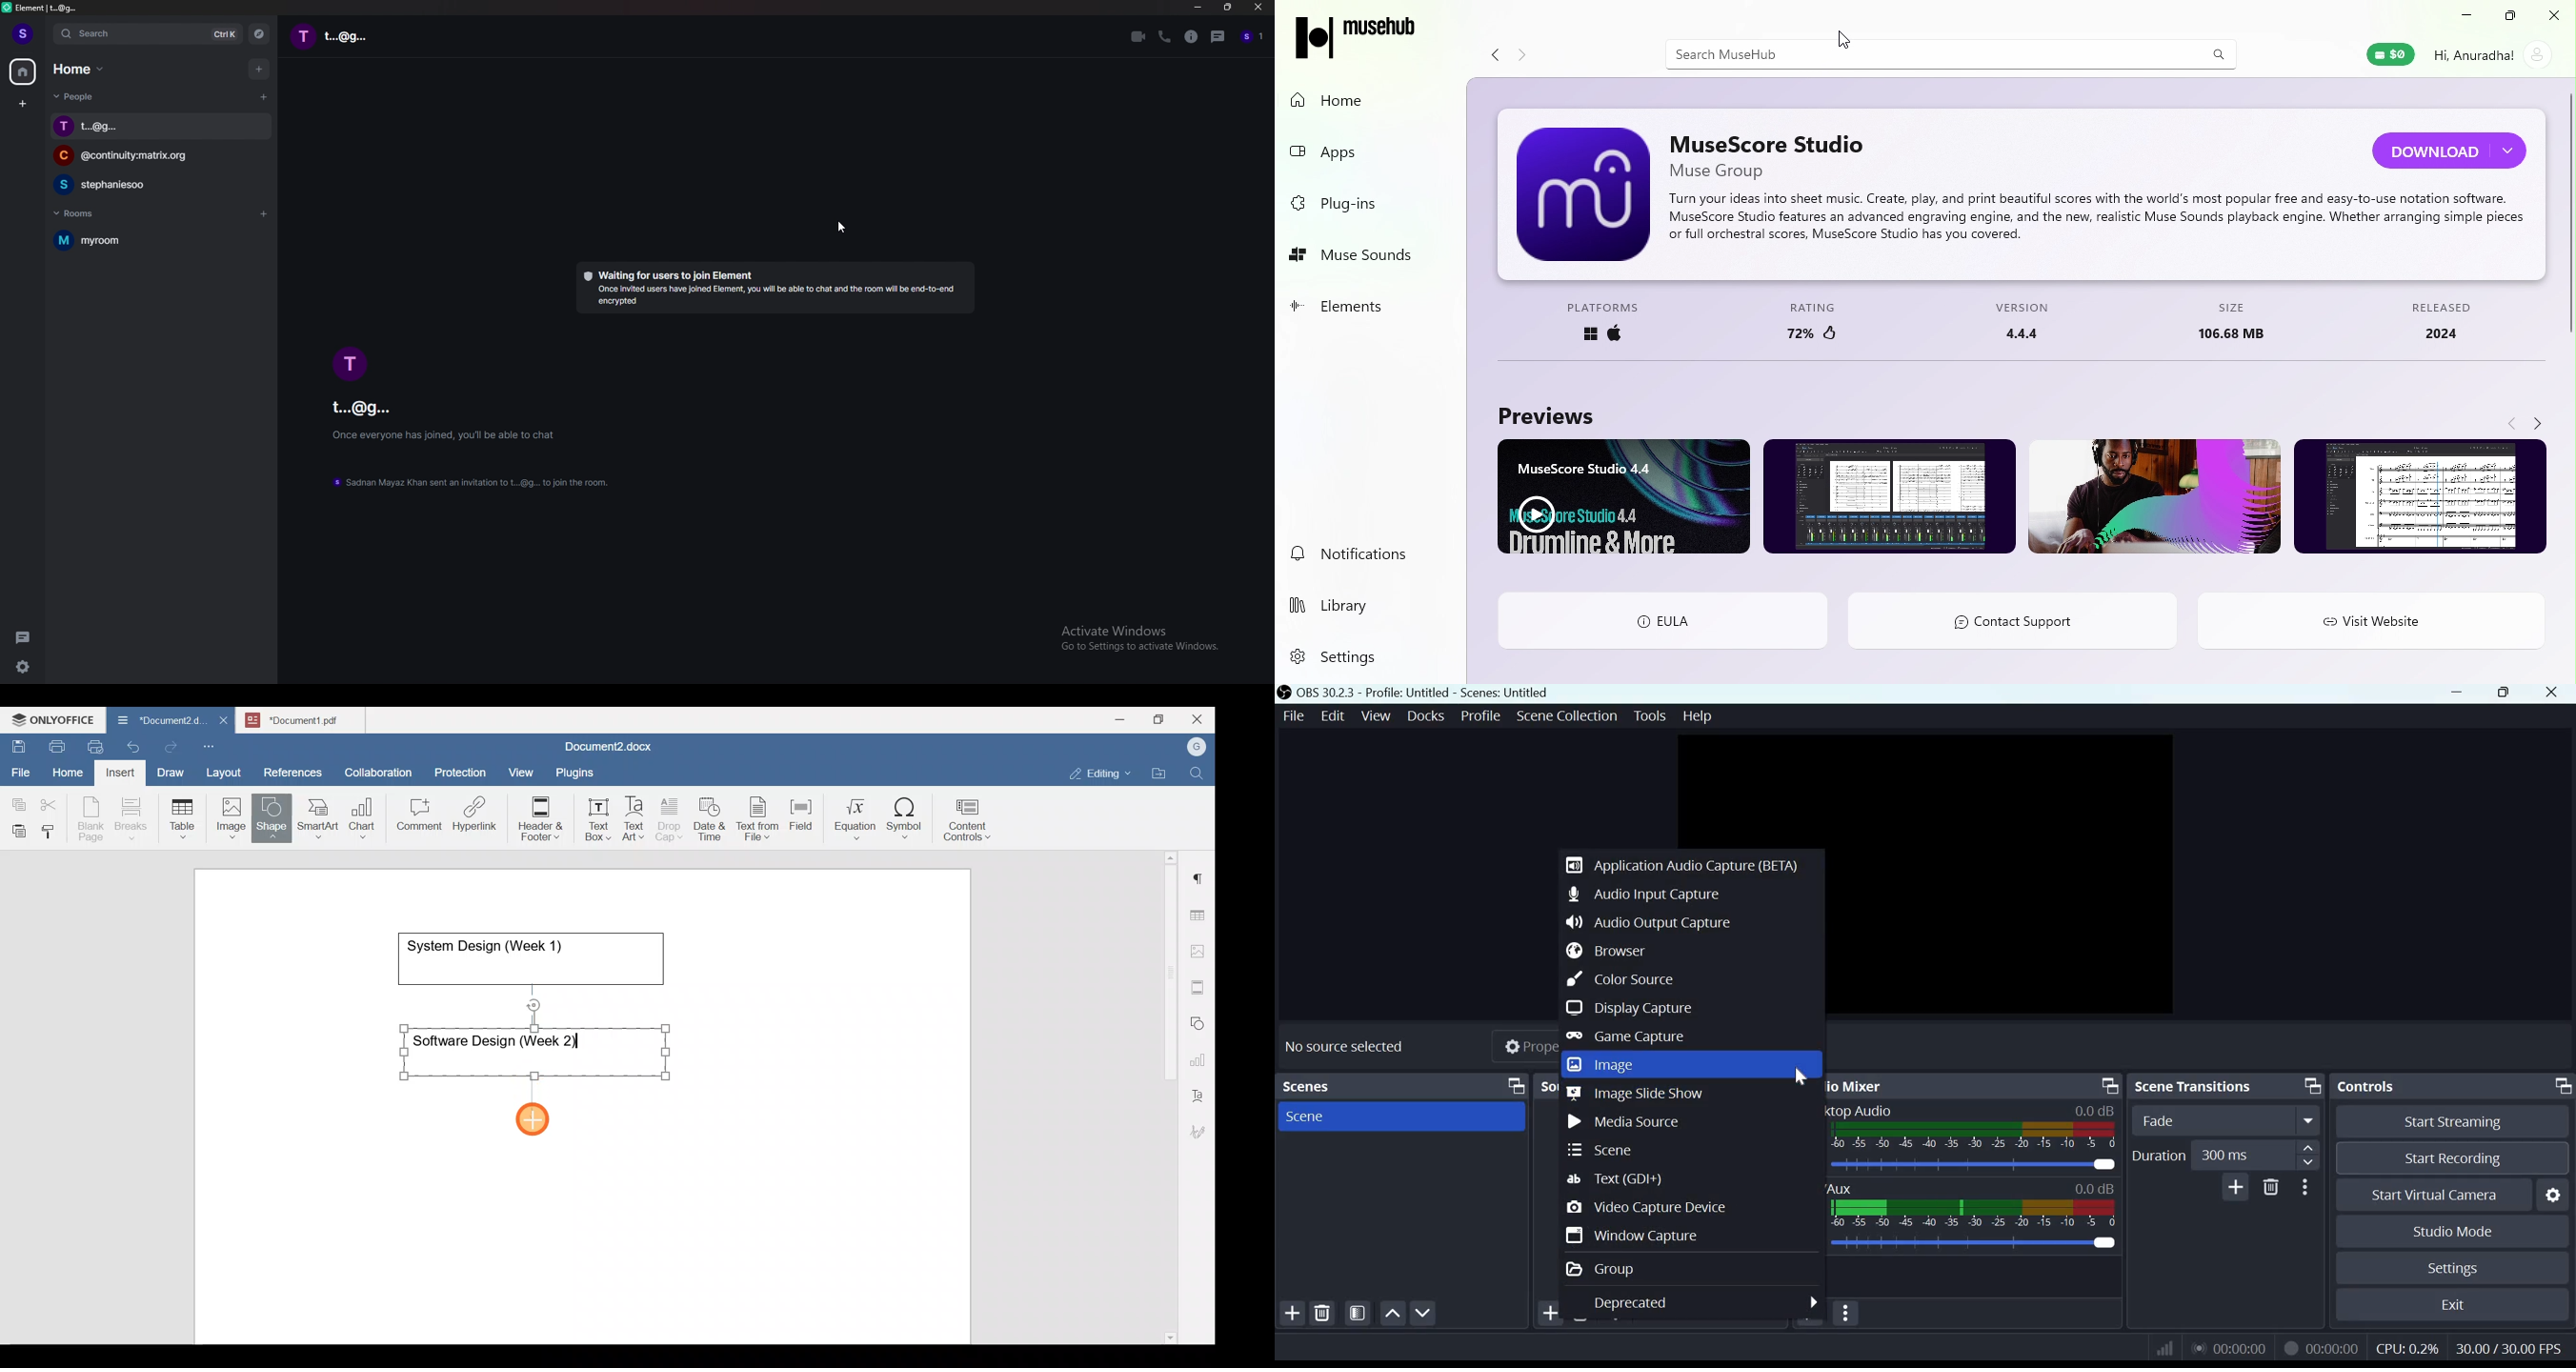  Describe the element at coordinates (2271, 1187) in the screenshot. I see `Delete Transition` at that location.